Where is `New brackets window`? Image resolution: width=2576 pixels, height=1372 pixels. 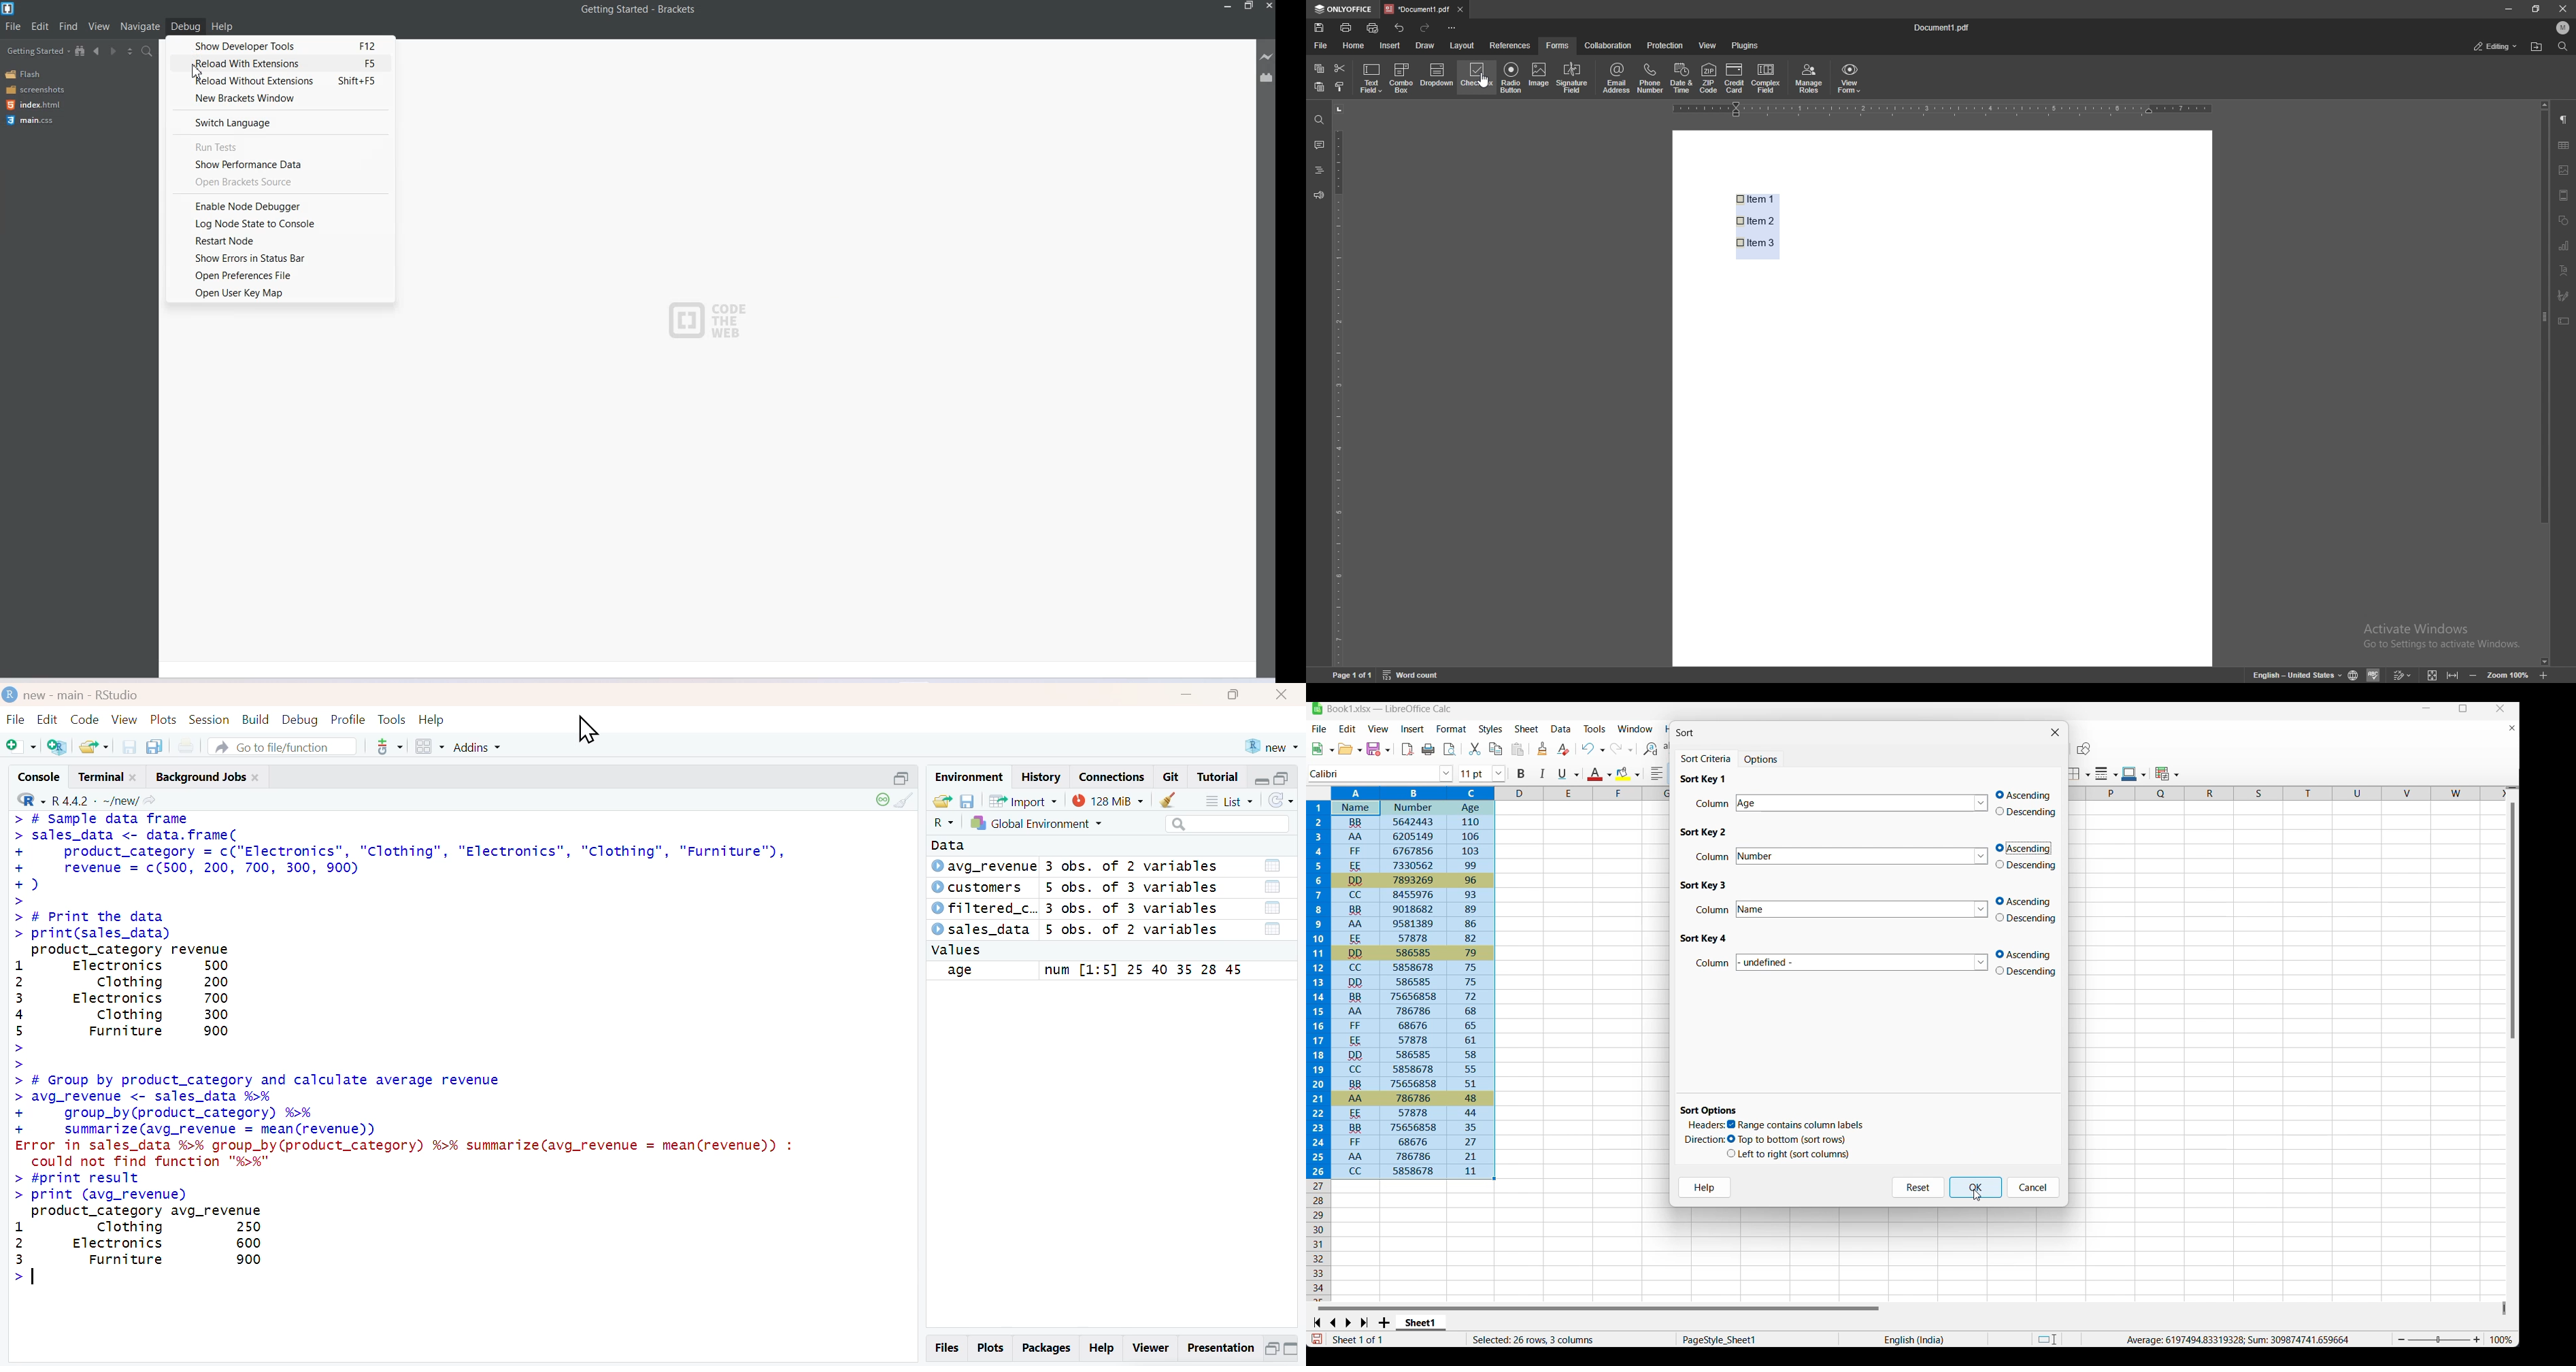 New brackets window is located at coordinates (282, 100).